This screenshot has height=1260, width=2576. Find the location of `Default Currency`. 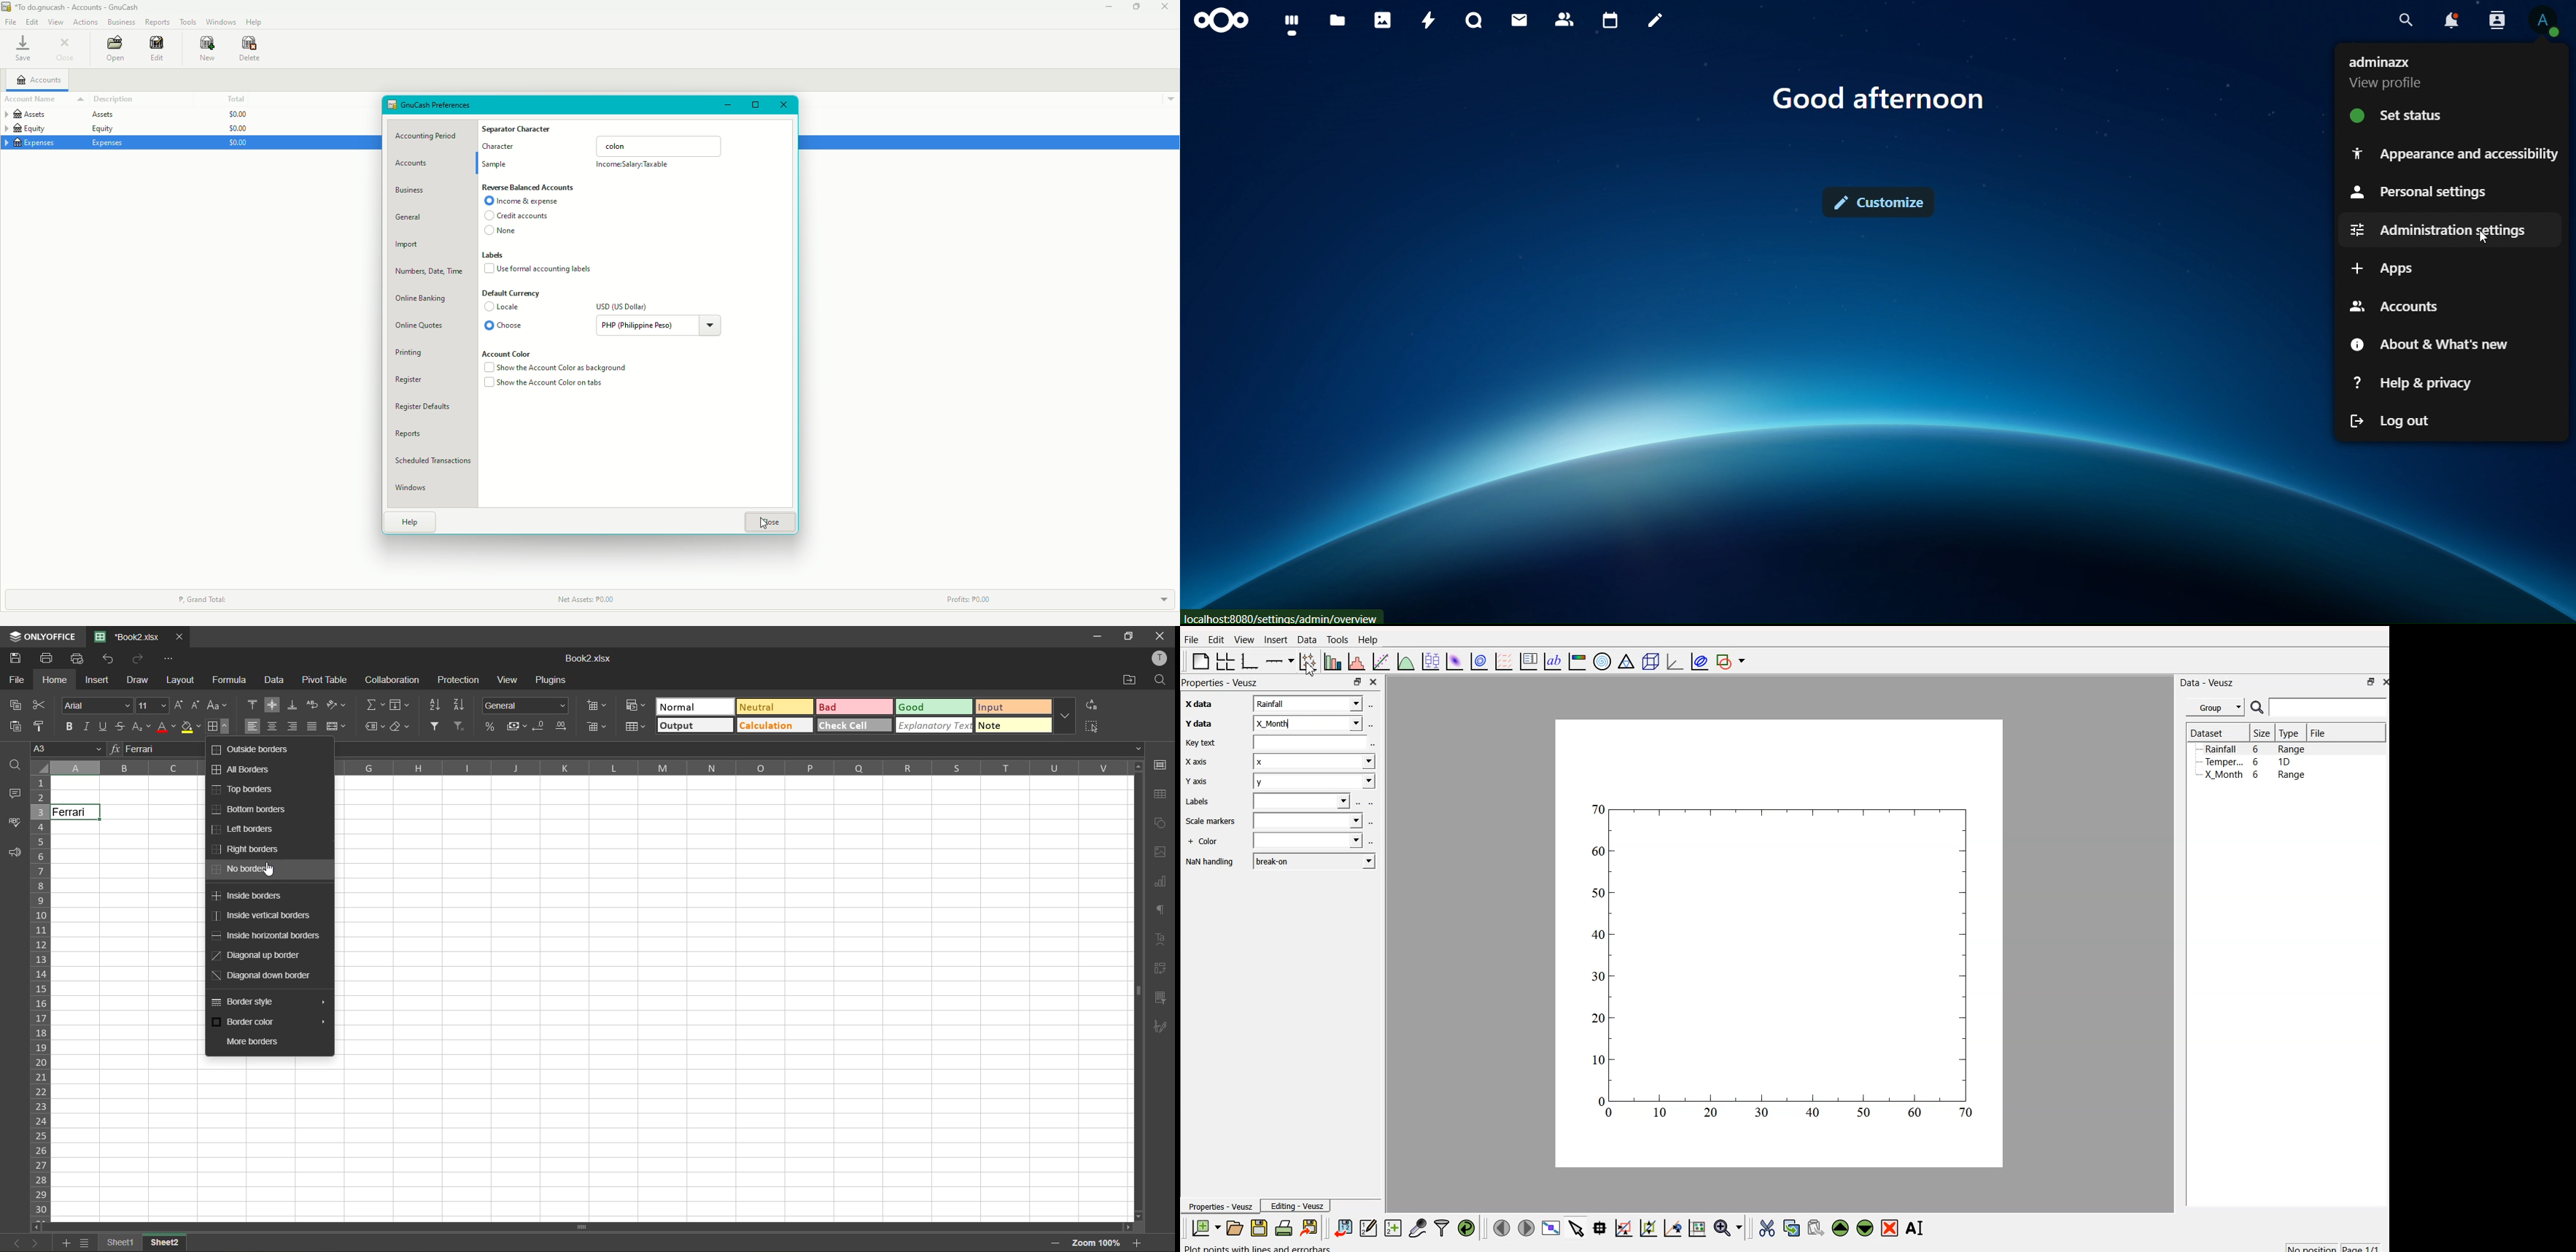

Default Currency is located at coordinates (512, 293).